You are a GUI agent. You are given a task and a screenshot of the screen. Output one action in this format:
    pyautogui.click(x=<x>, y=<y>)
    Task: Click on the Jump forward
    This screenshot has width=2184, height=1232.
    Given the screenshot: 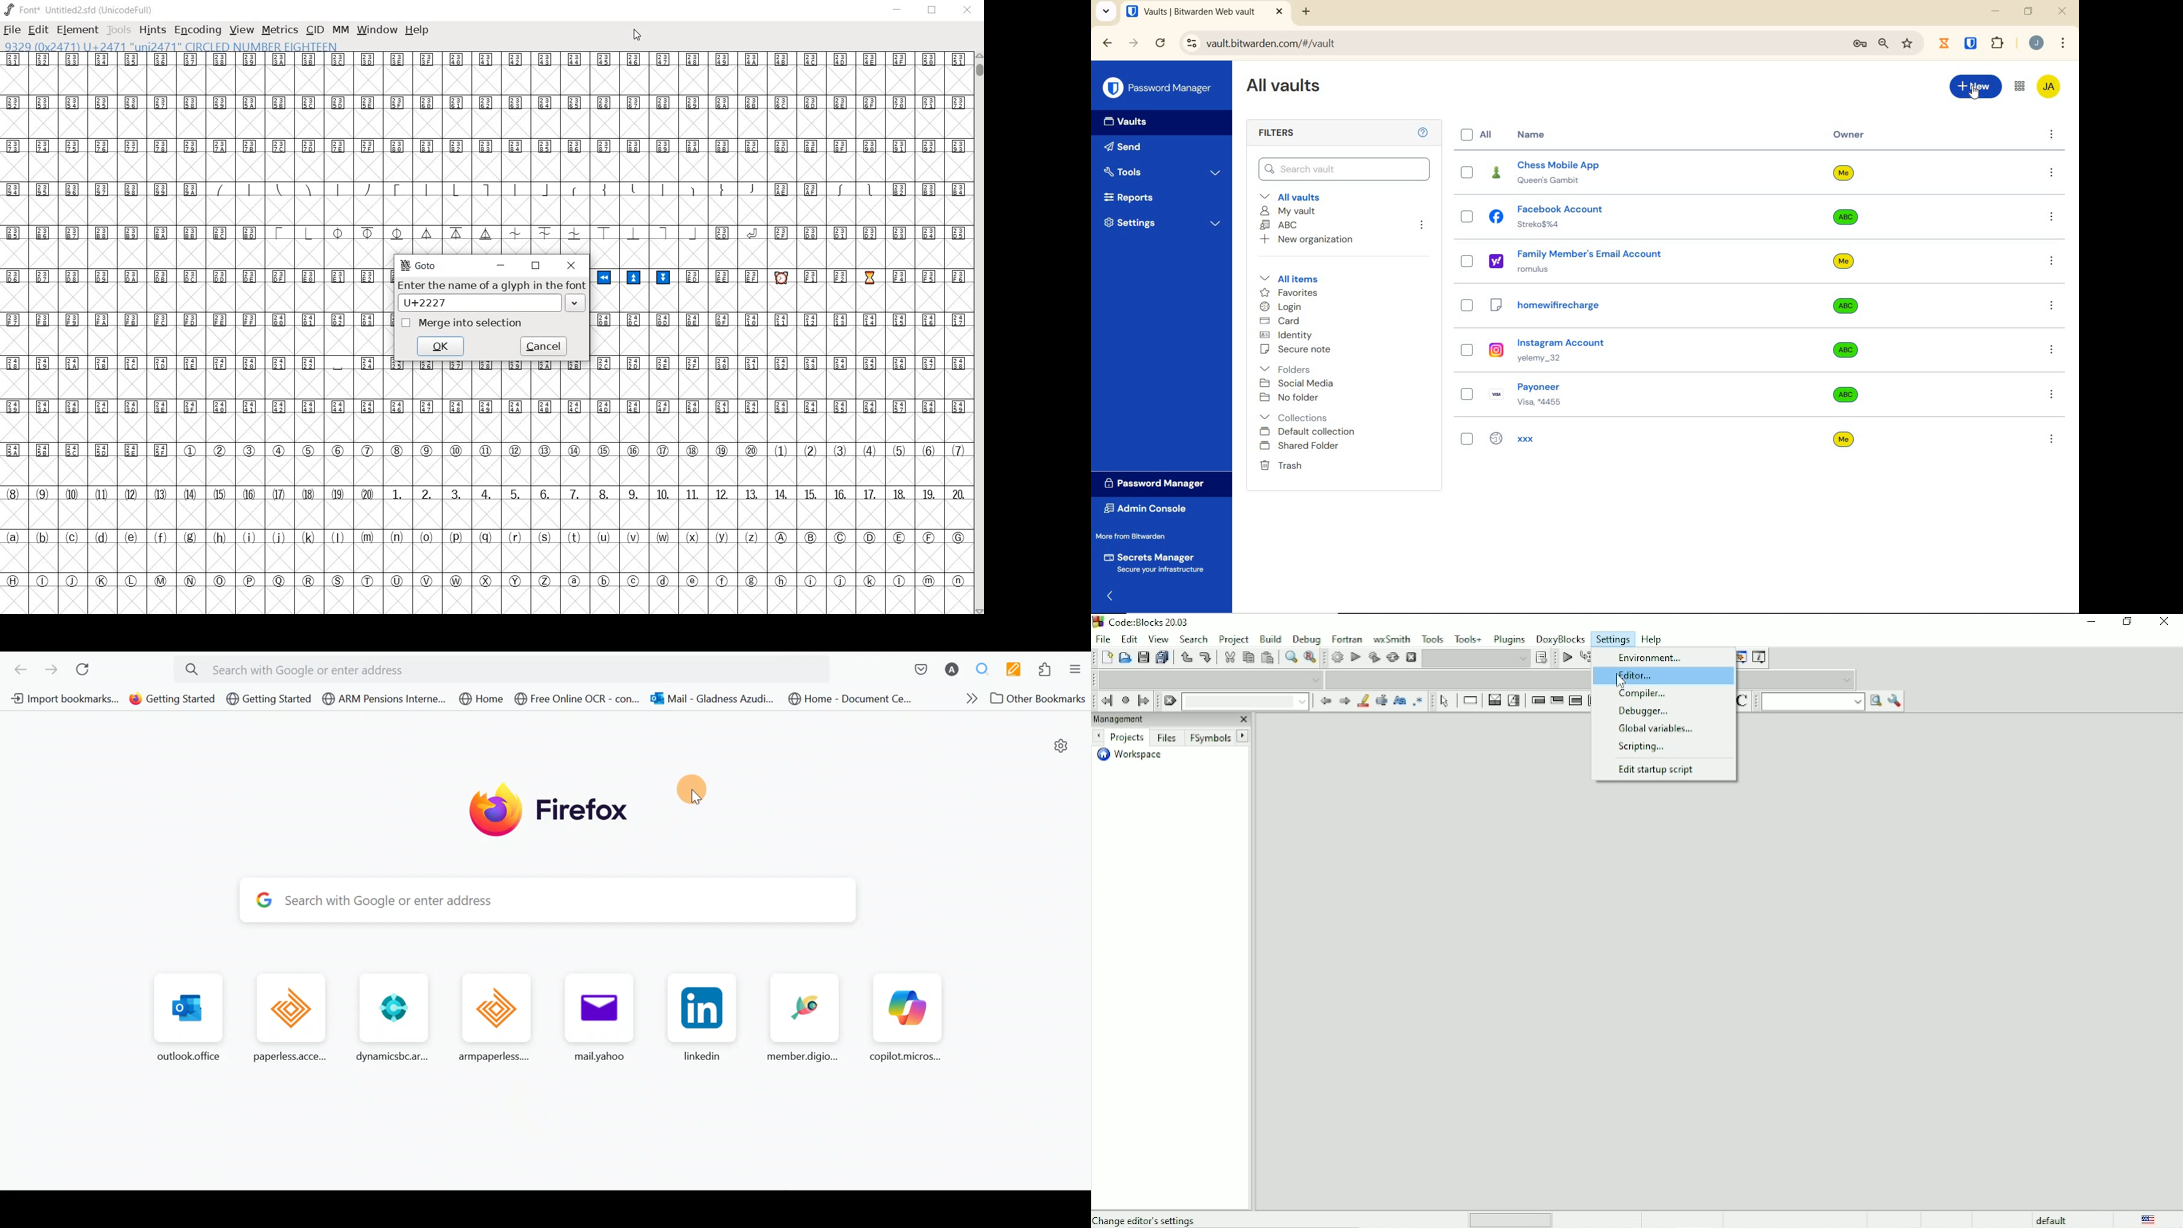 What is the action you would take?
    pyautogui.click(x=1146, y=701)
    